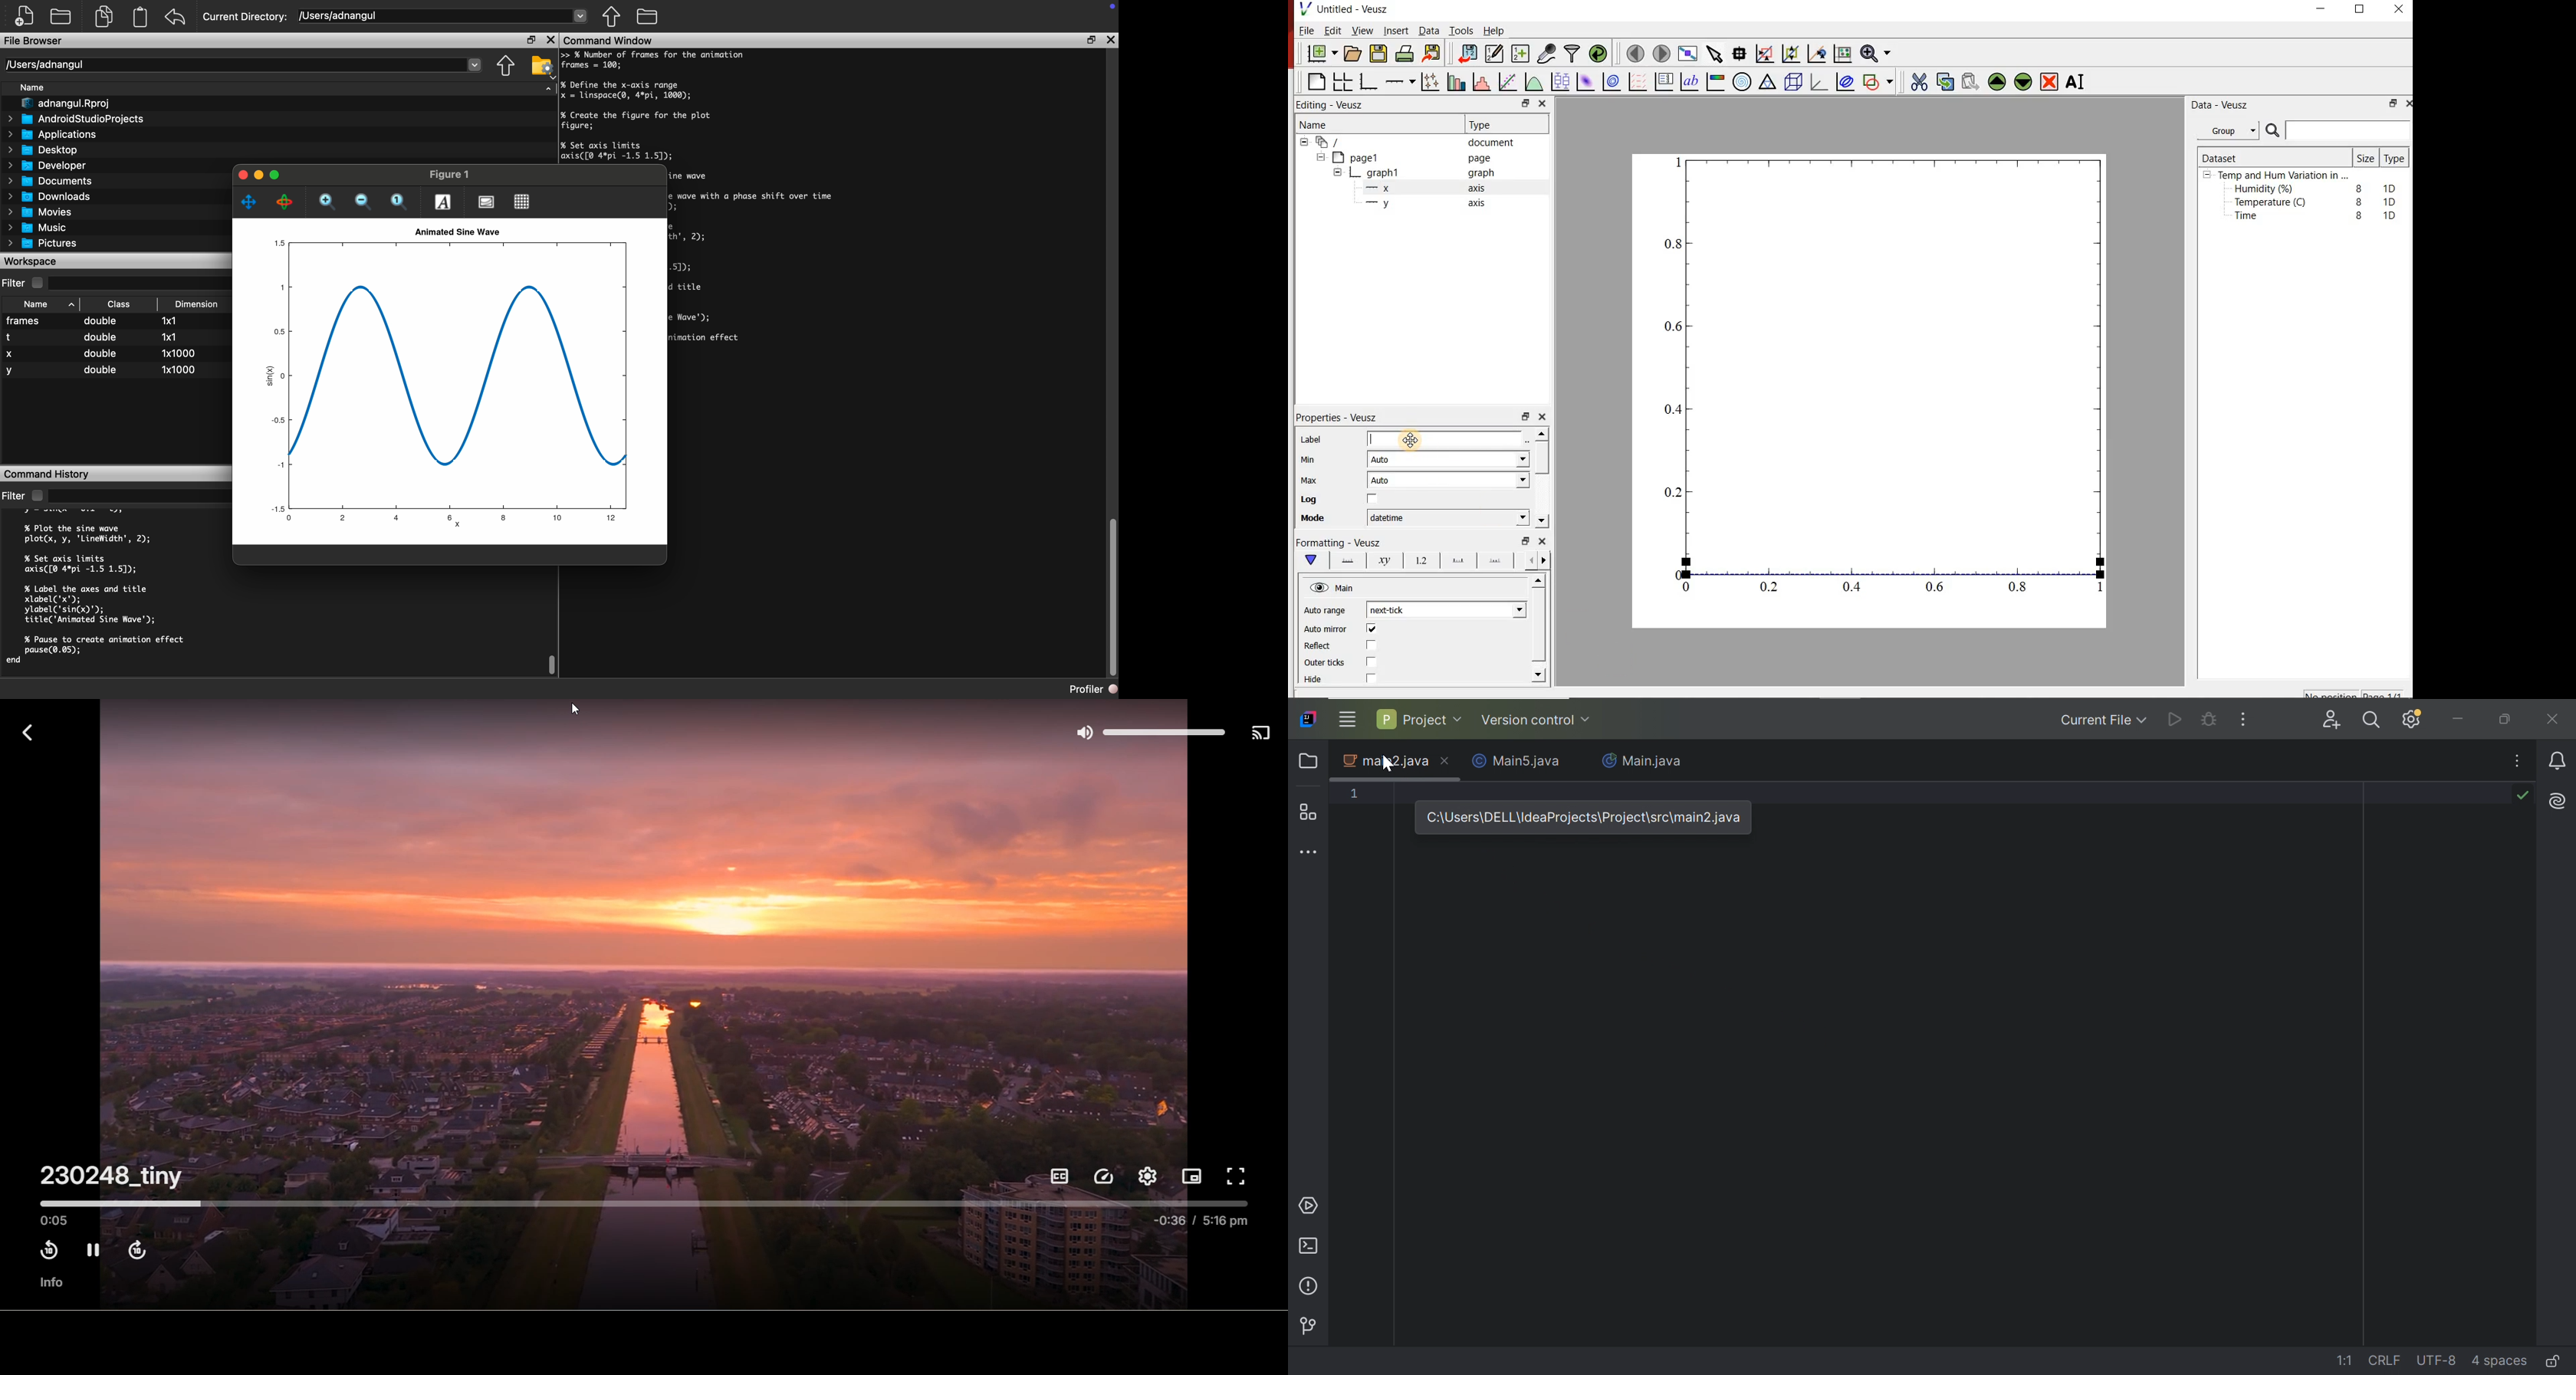  Describe the element at coordinates (2103, 719) in the screenshot. I see `Current file` at that location.